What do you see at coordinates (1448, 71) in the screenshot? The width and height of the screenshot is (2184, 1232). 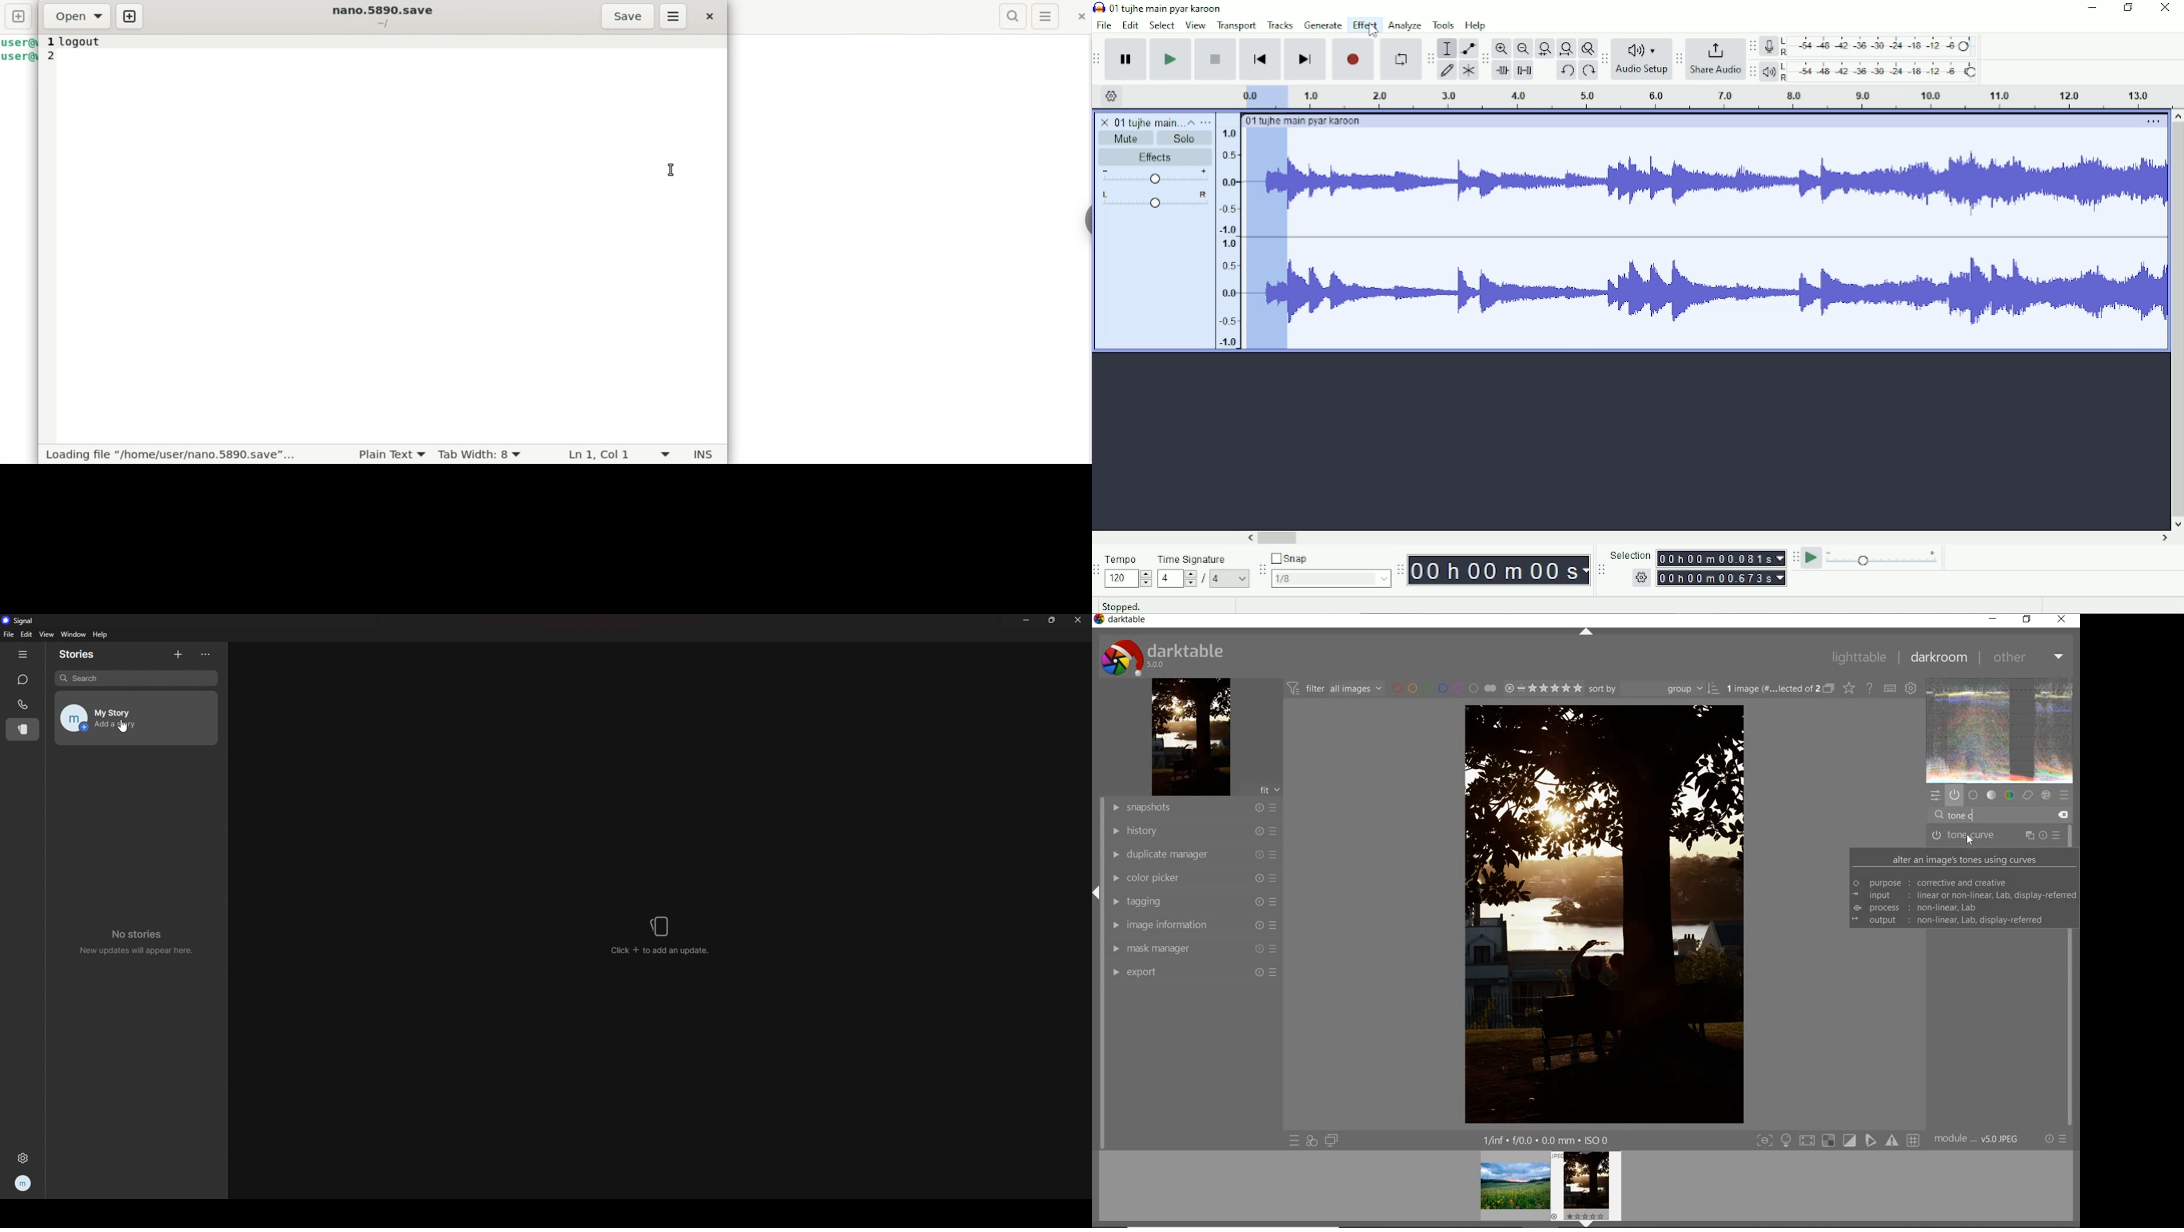 I see `Draw tool` at bounding box center [1448, 71].